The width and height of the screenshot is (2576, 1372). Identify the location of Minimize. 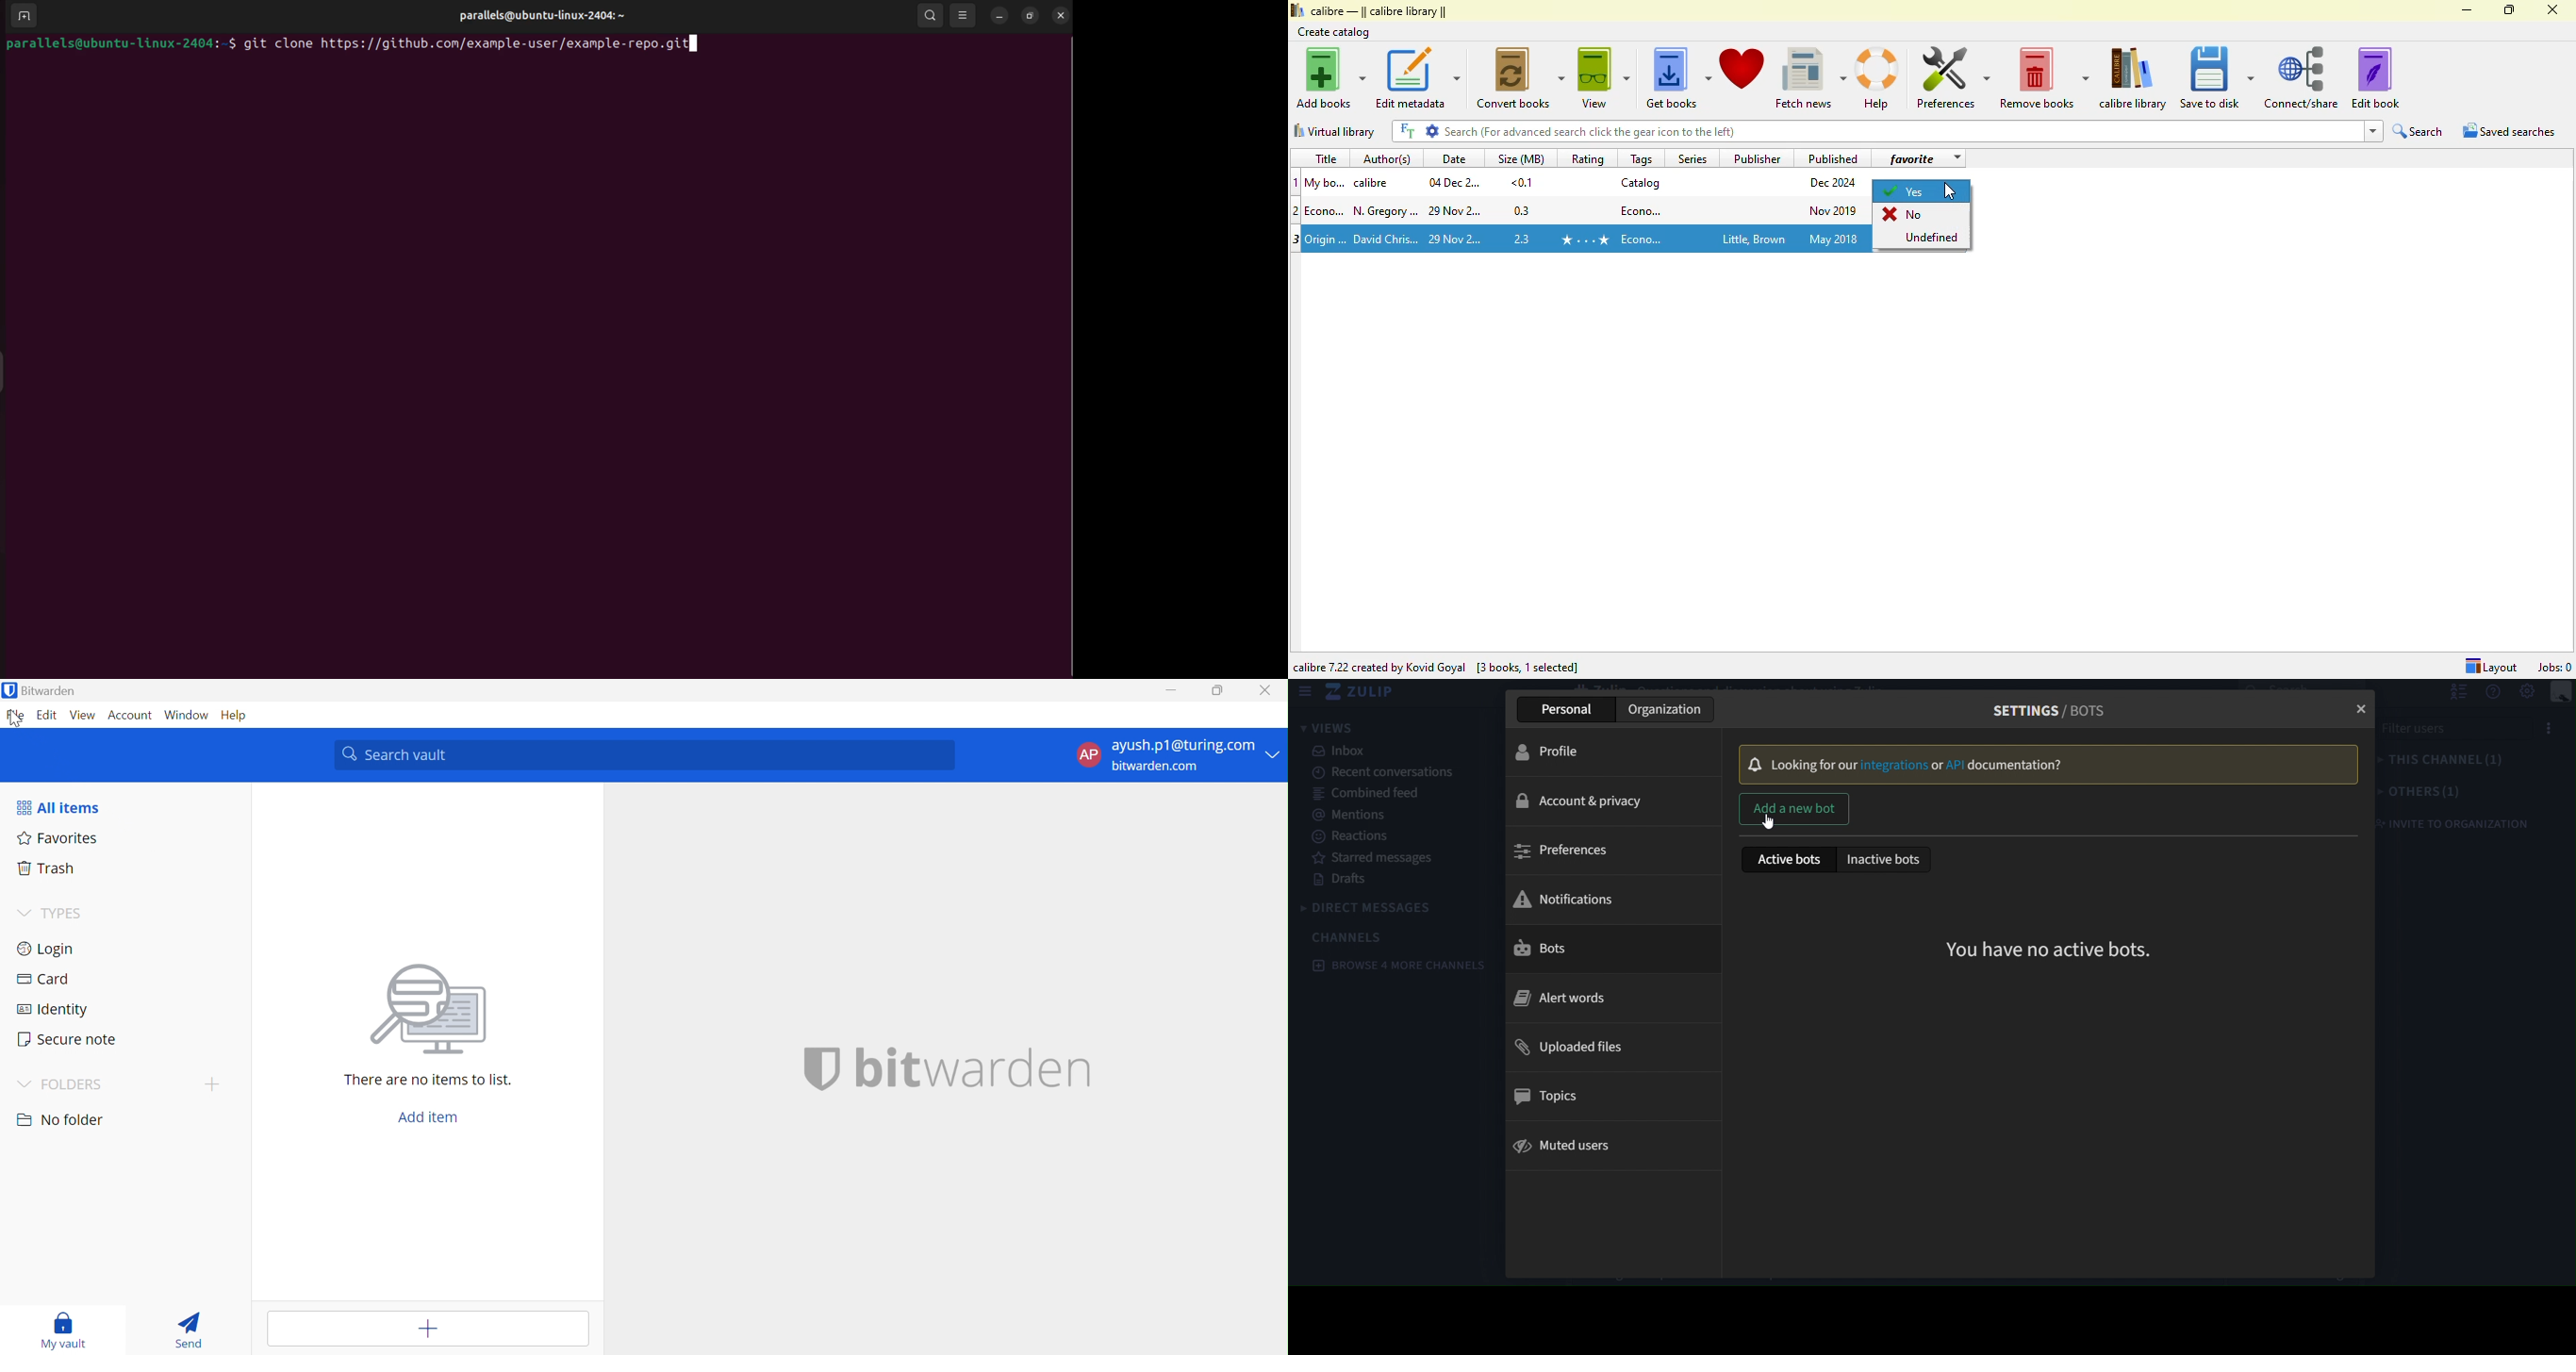
(1168, 693).